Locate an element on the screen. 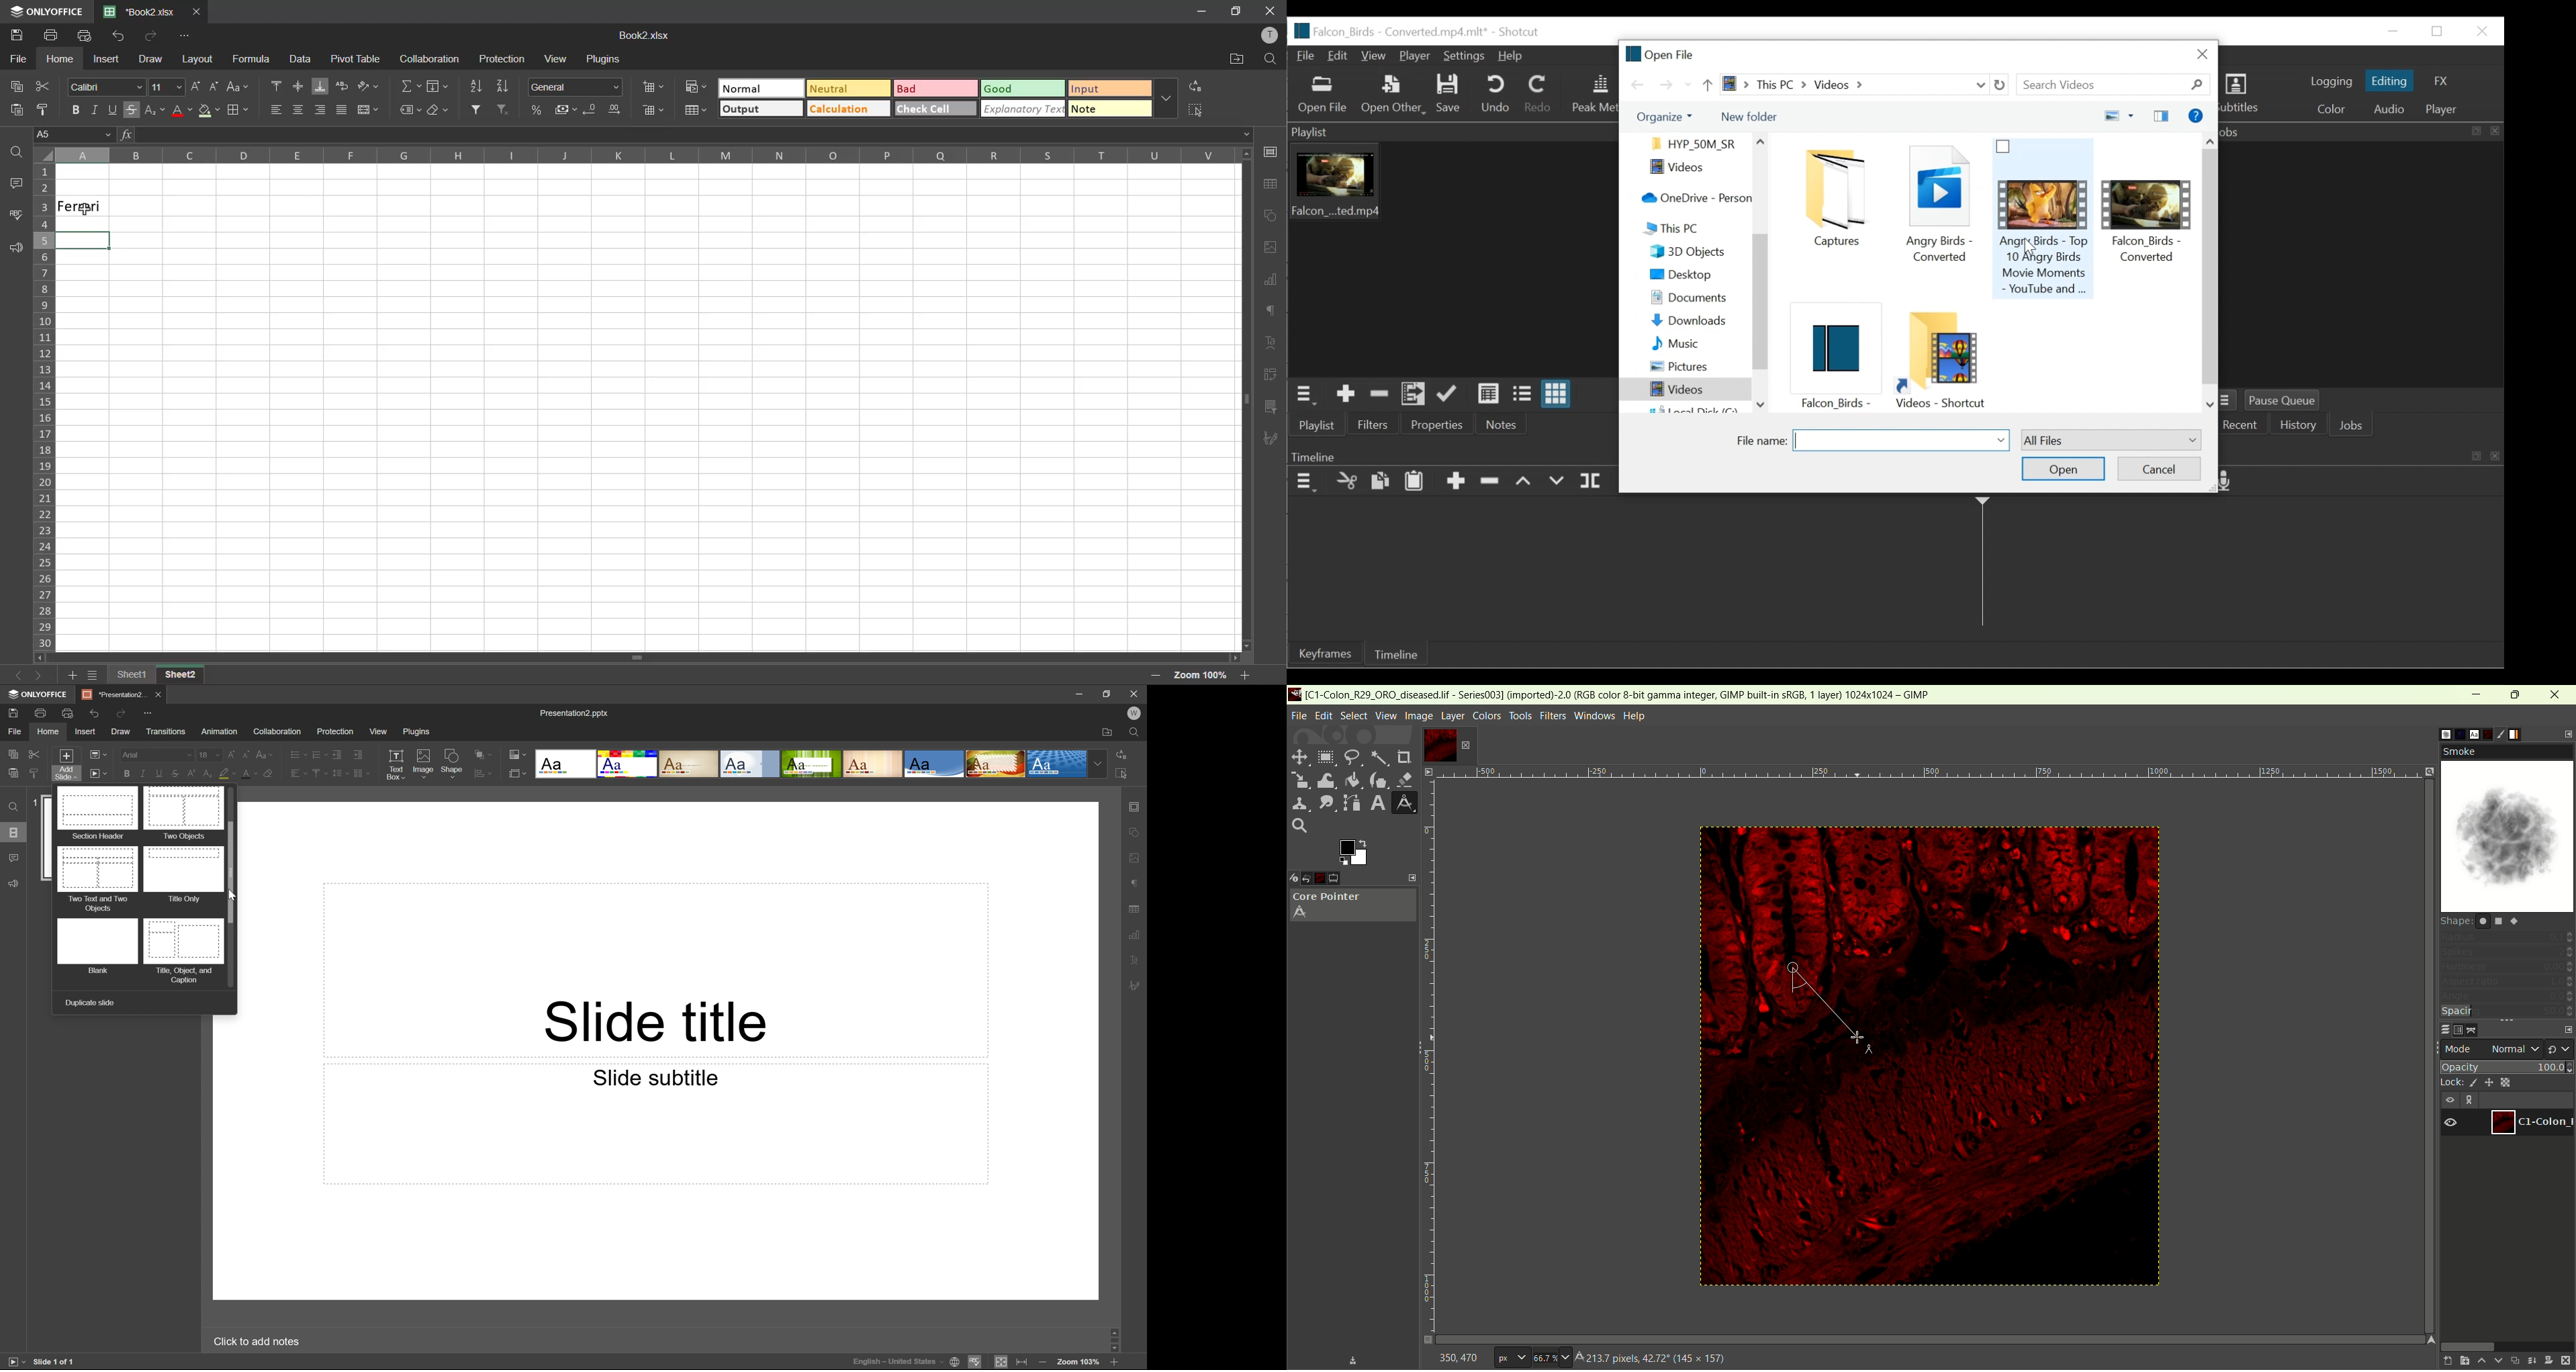 This screenshot has width=2576, height=1372. Zoom 103% is located at coordinates (1079, 1363).